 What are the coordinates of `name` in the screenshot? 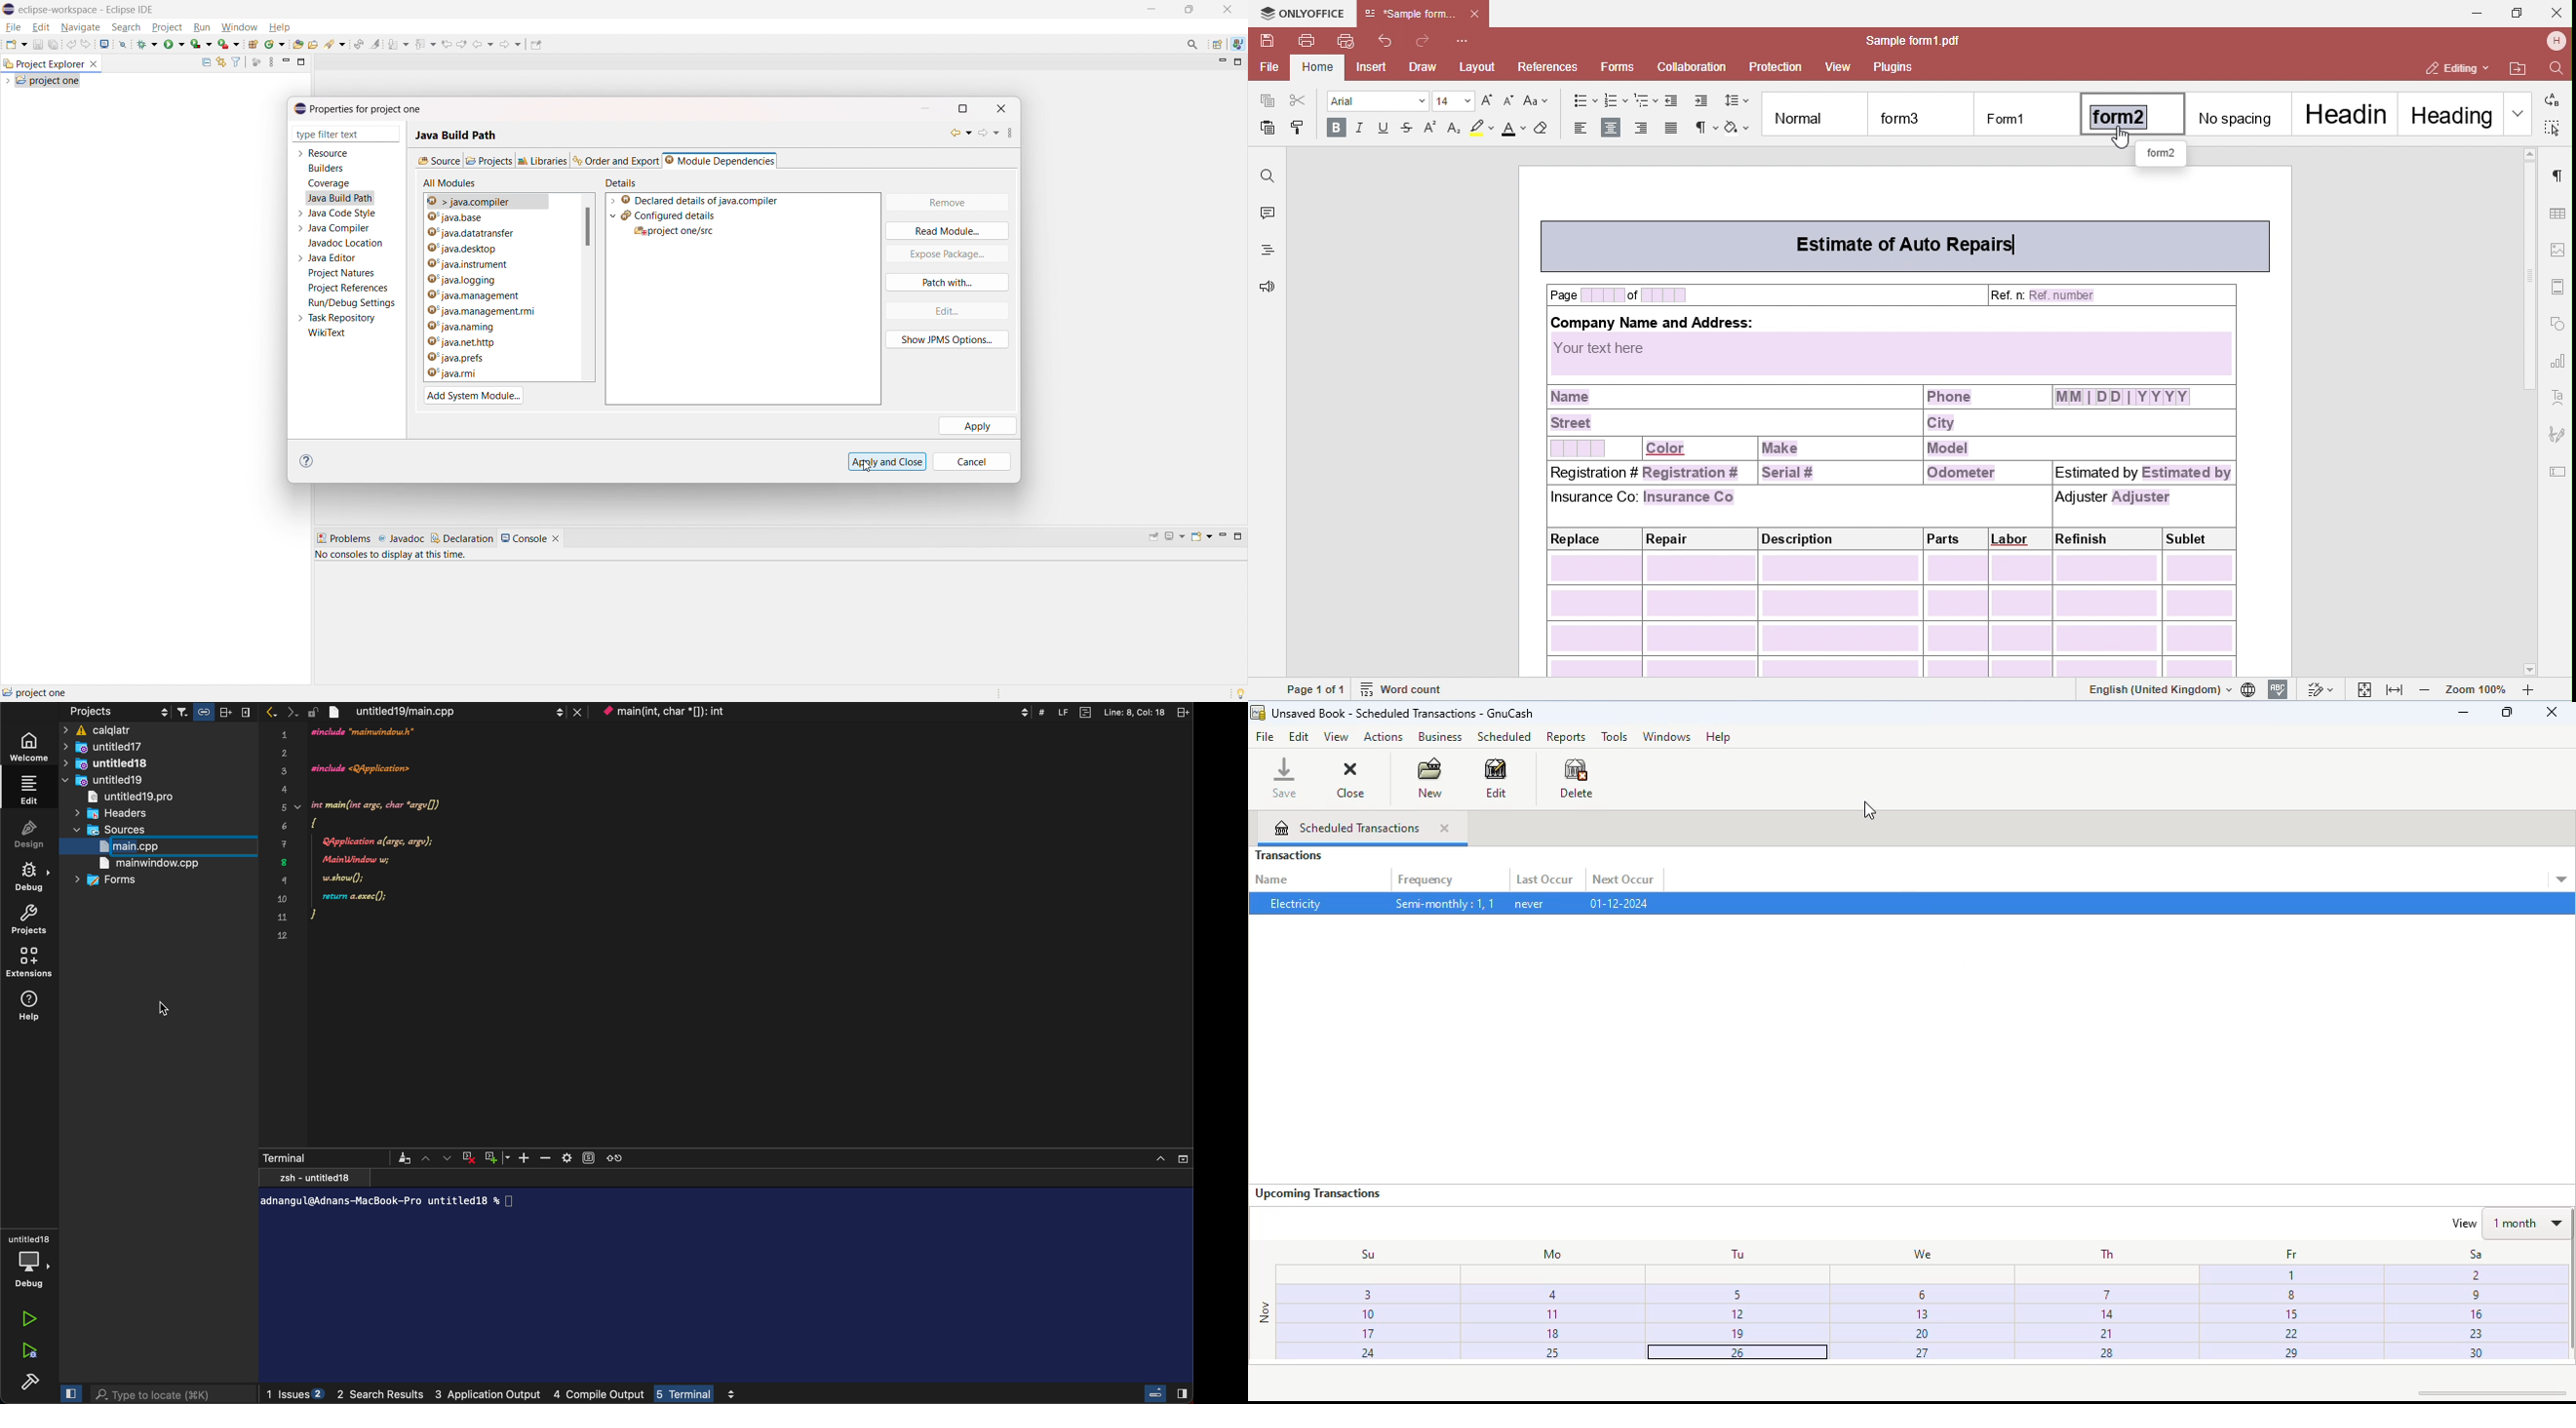 It's located at (1272, 880).